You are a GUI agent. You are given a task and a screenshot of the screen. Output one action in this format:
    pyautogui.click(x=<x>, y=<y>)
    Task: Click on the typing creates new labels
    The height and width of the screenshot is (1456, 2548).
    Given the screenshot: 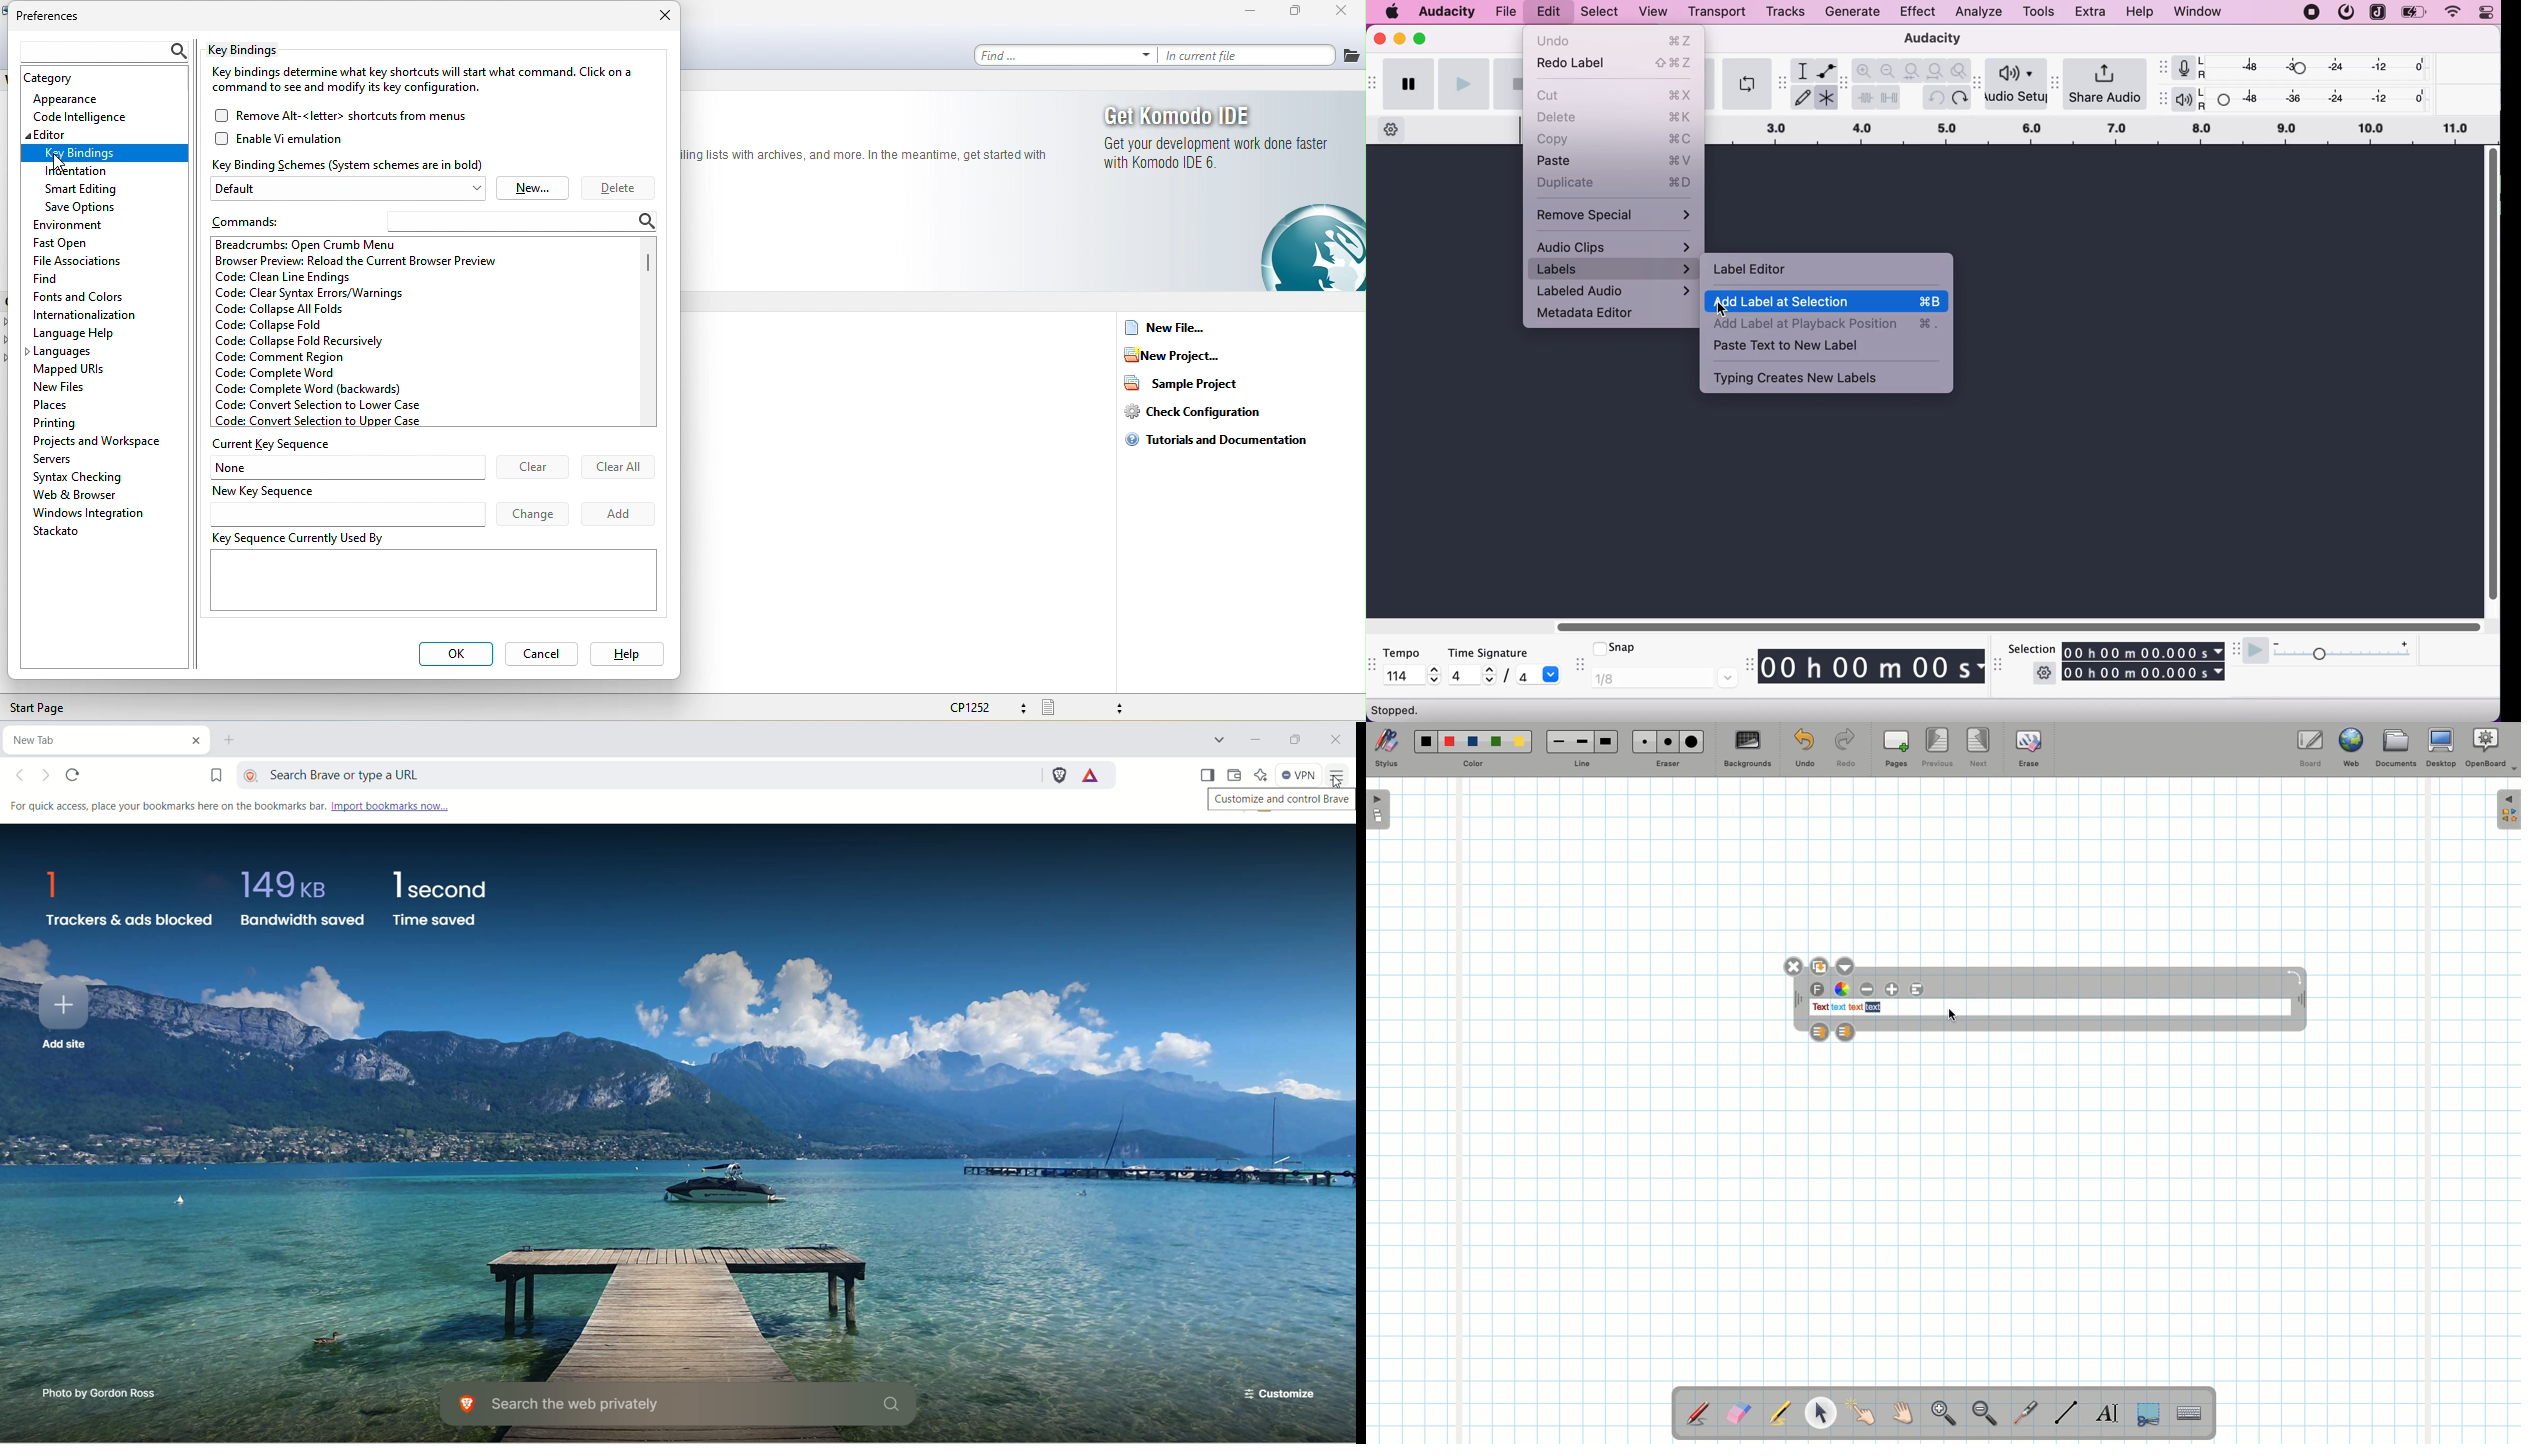 What is the action you would take?
    pyautogui.click(x=1817, y=377)
    